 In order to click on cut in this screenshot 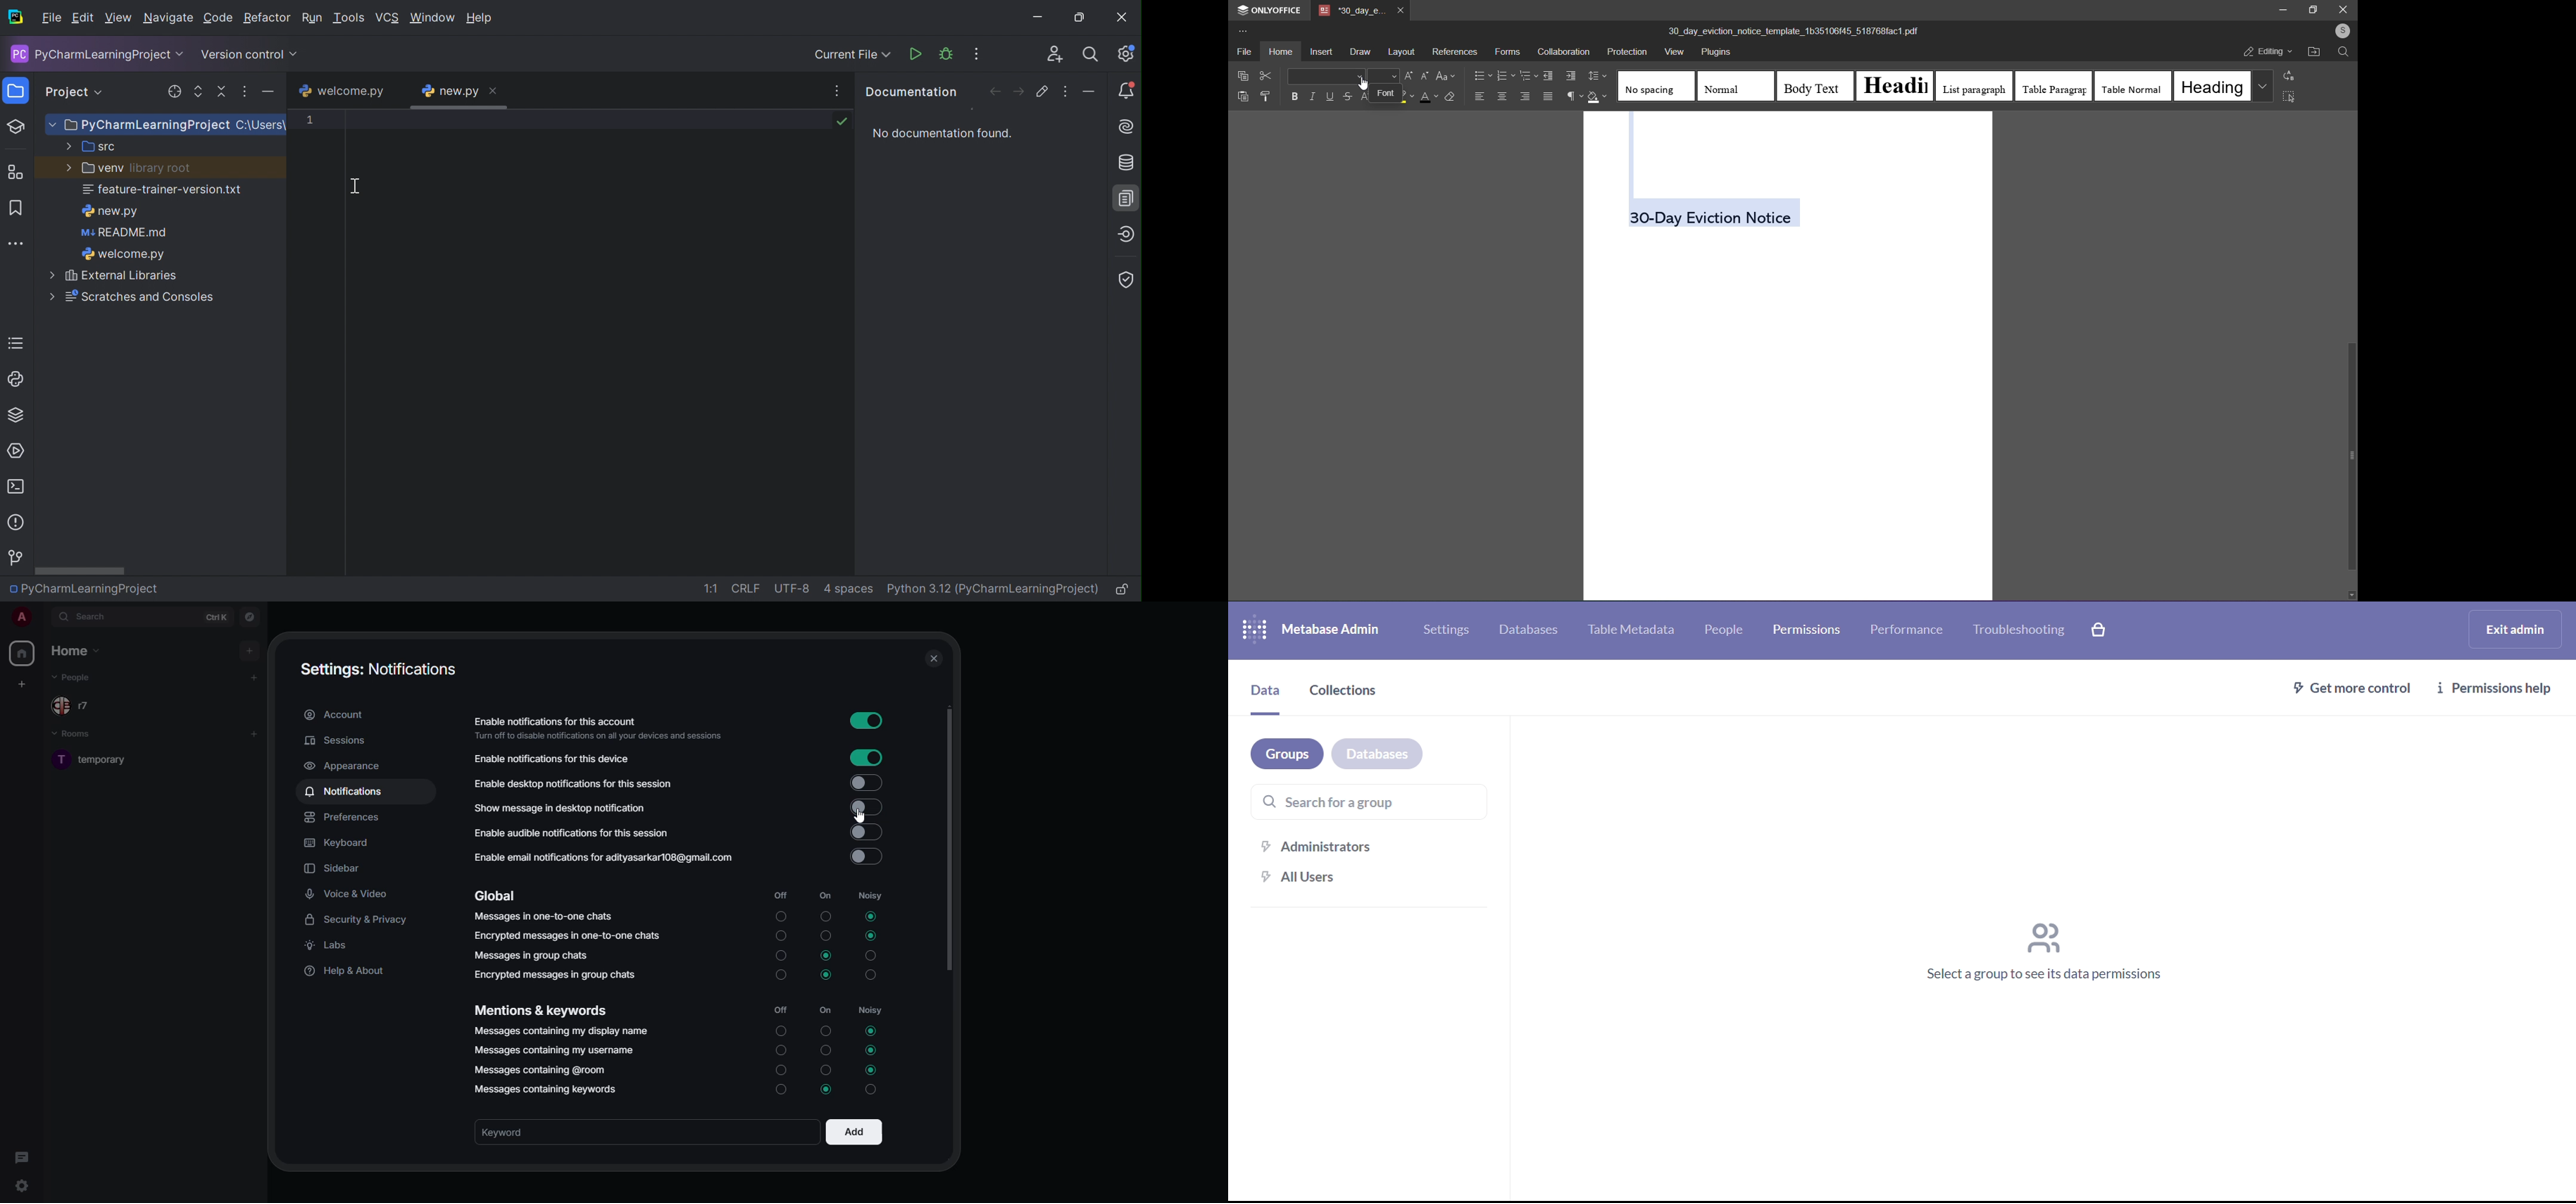, I will do `click(1265, 75)`.